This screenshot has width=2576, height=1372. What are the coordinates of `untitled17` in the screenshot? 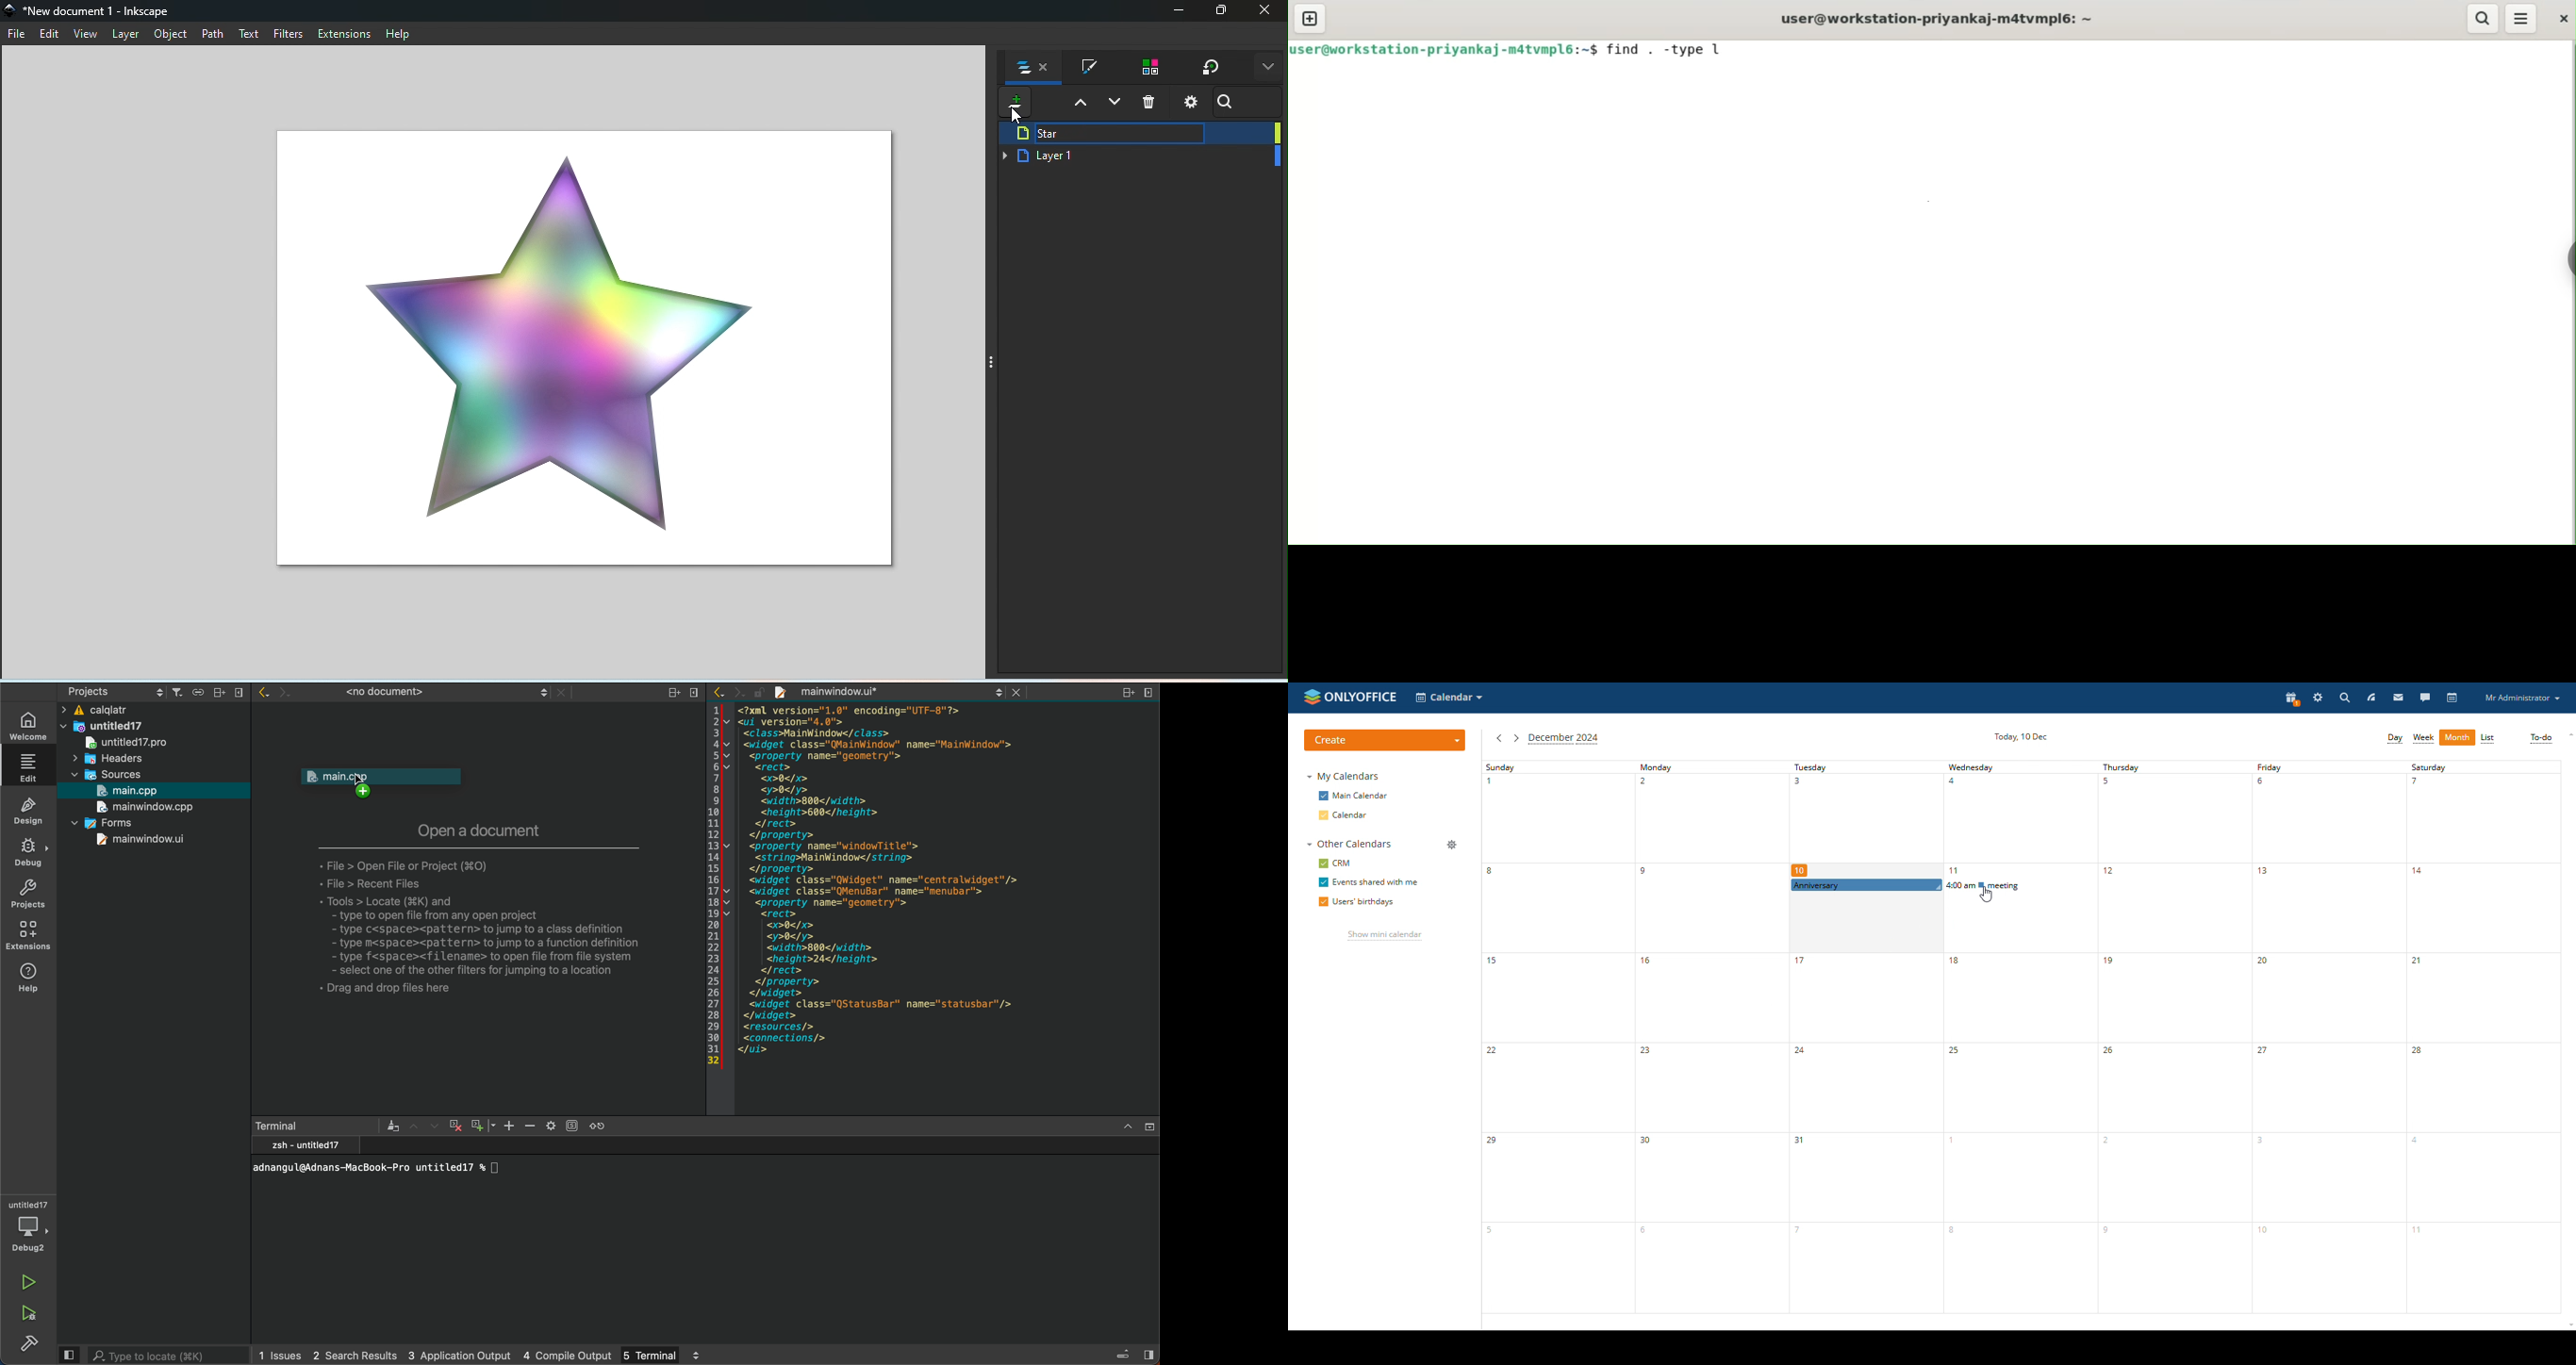 It's located at (102, 726).